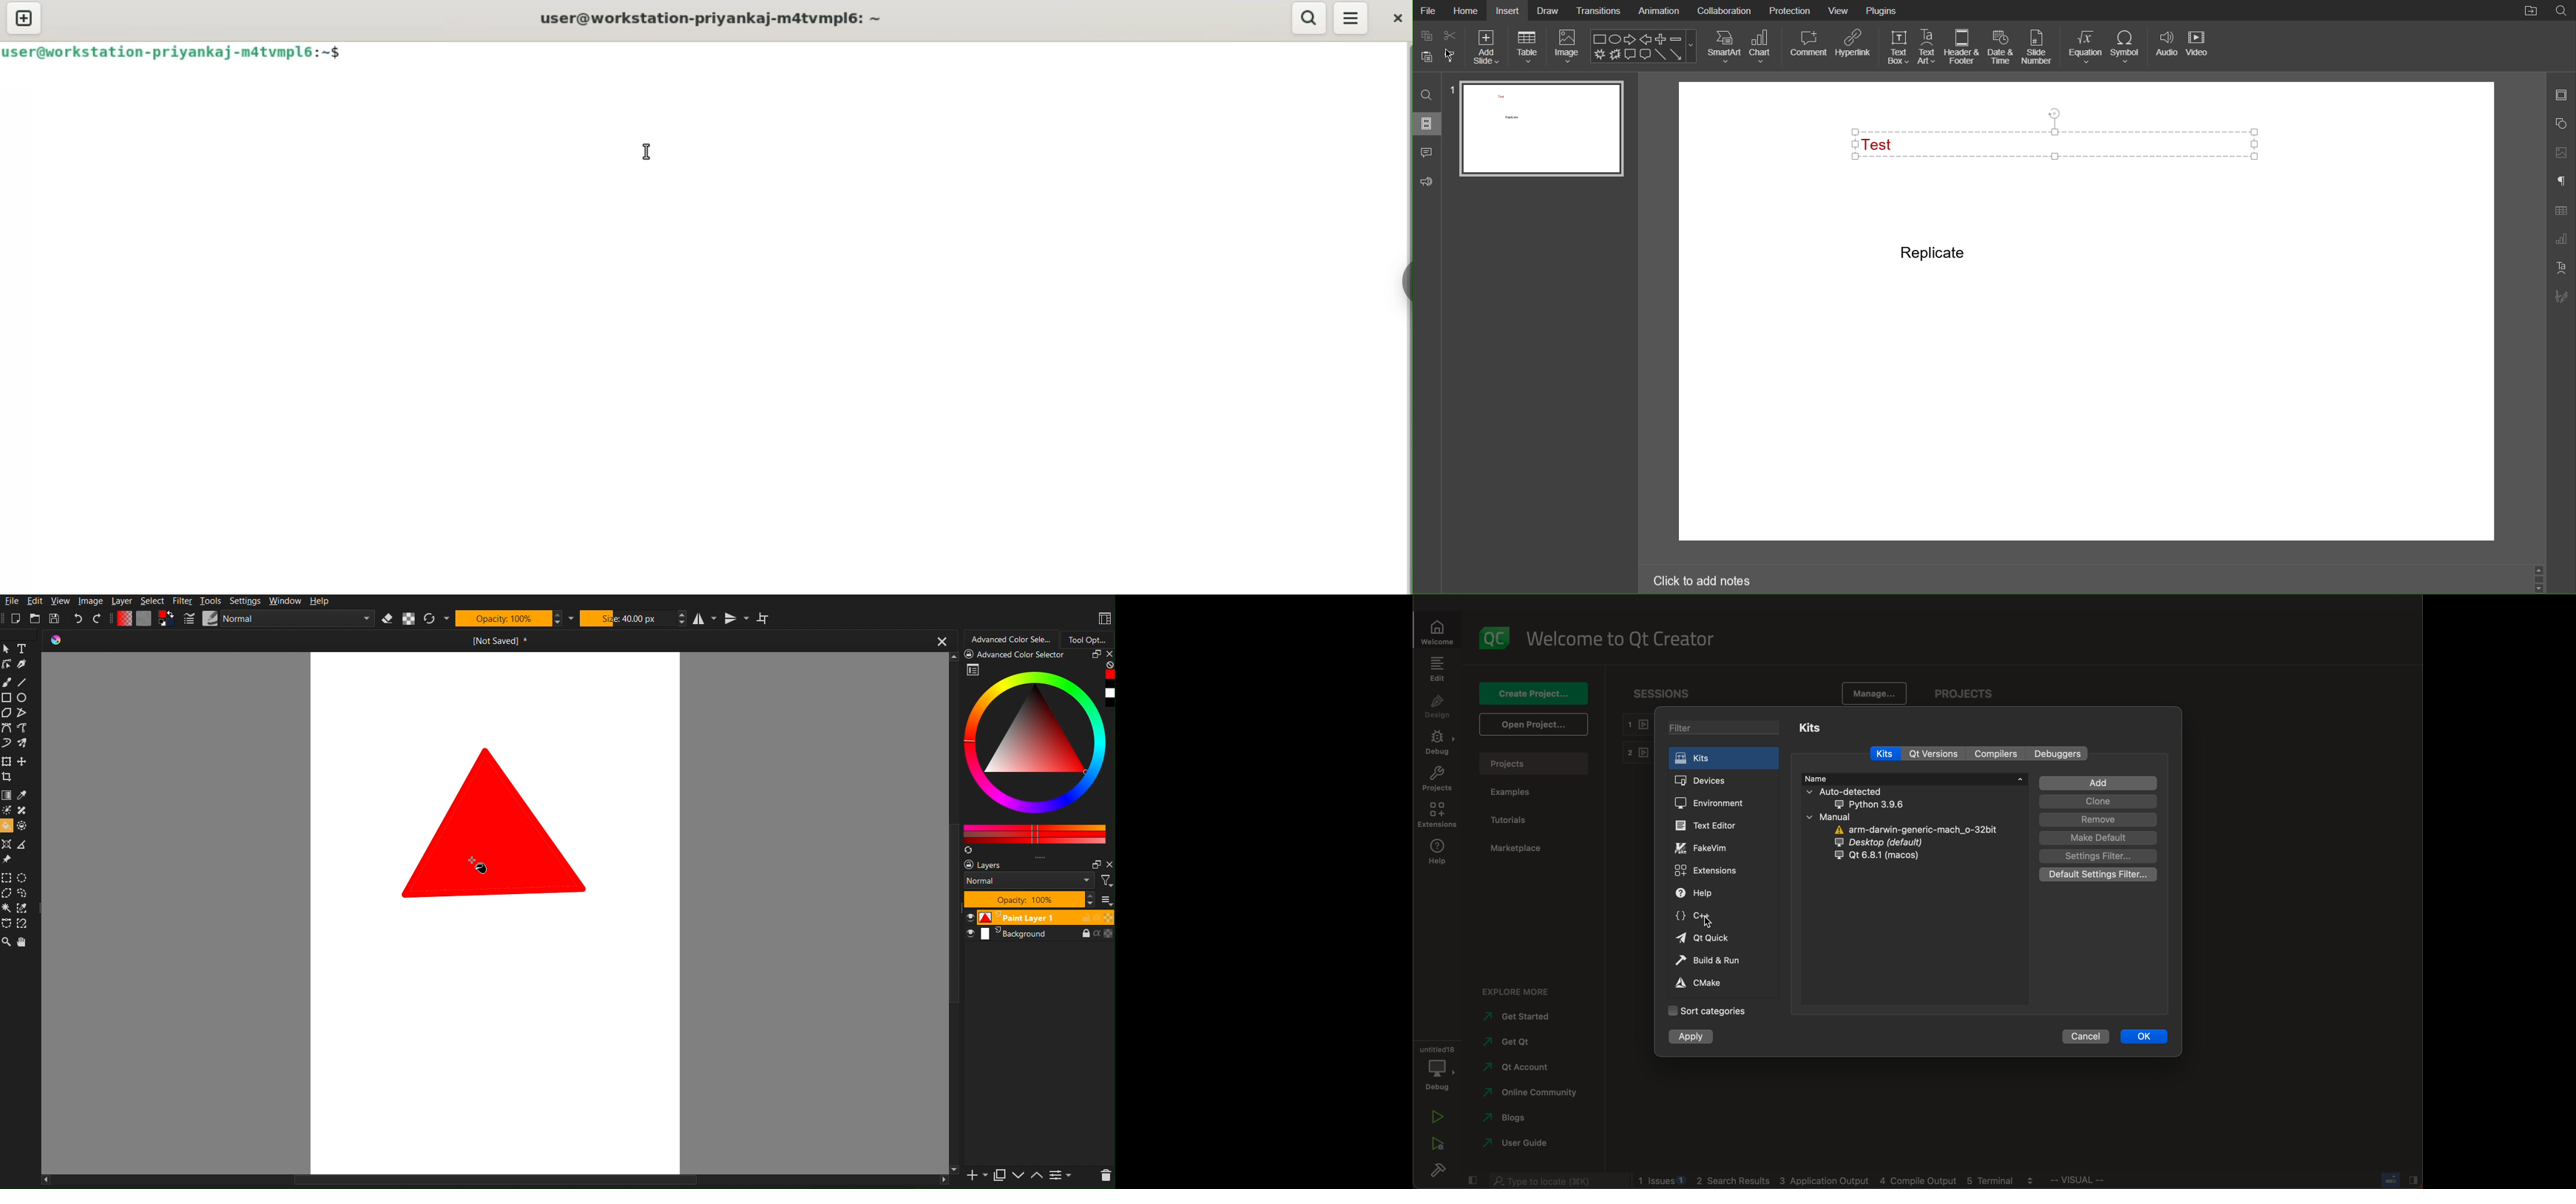 This screenshot has height=1204, width=2576. I want to click on Slides, so click(1428, 125).